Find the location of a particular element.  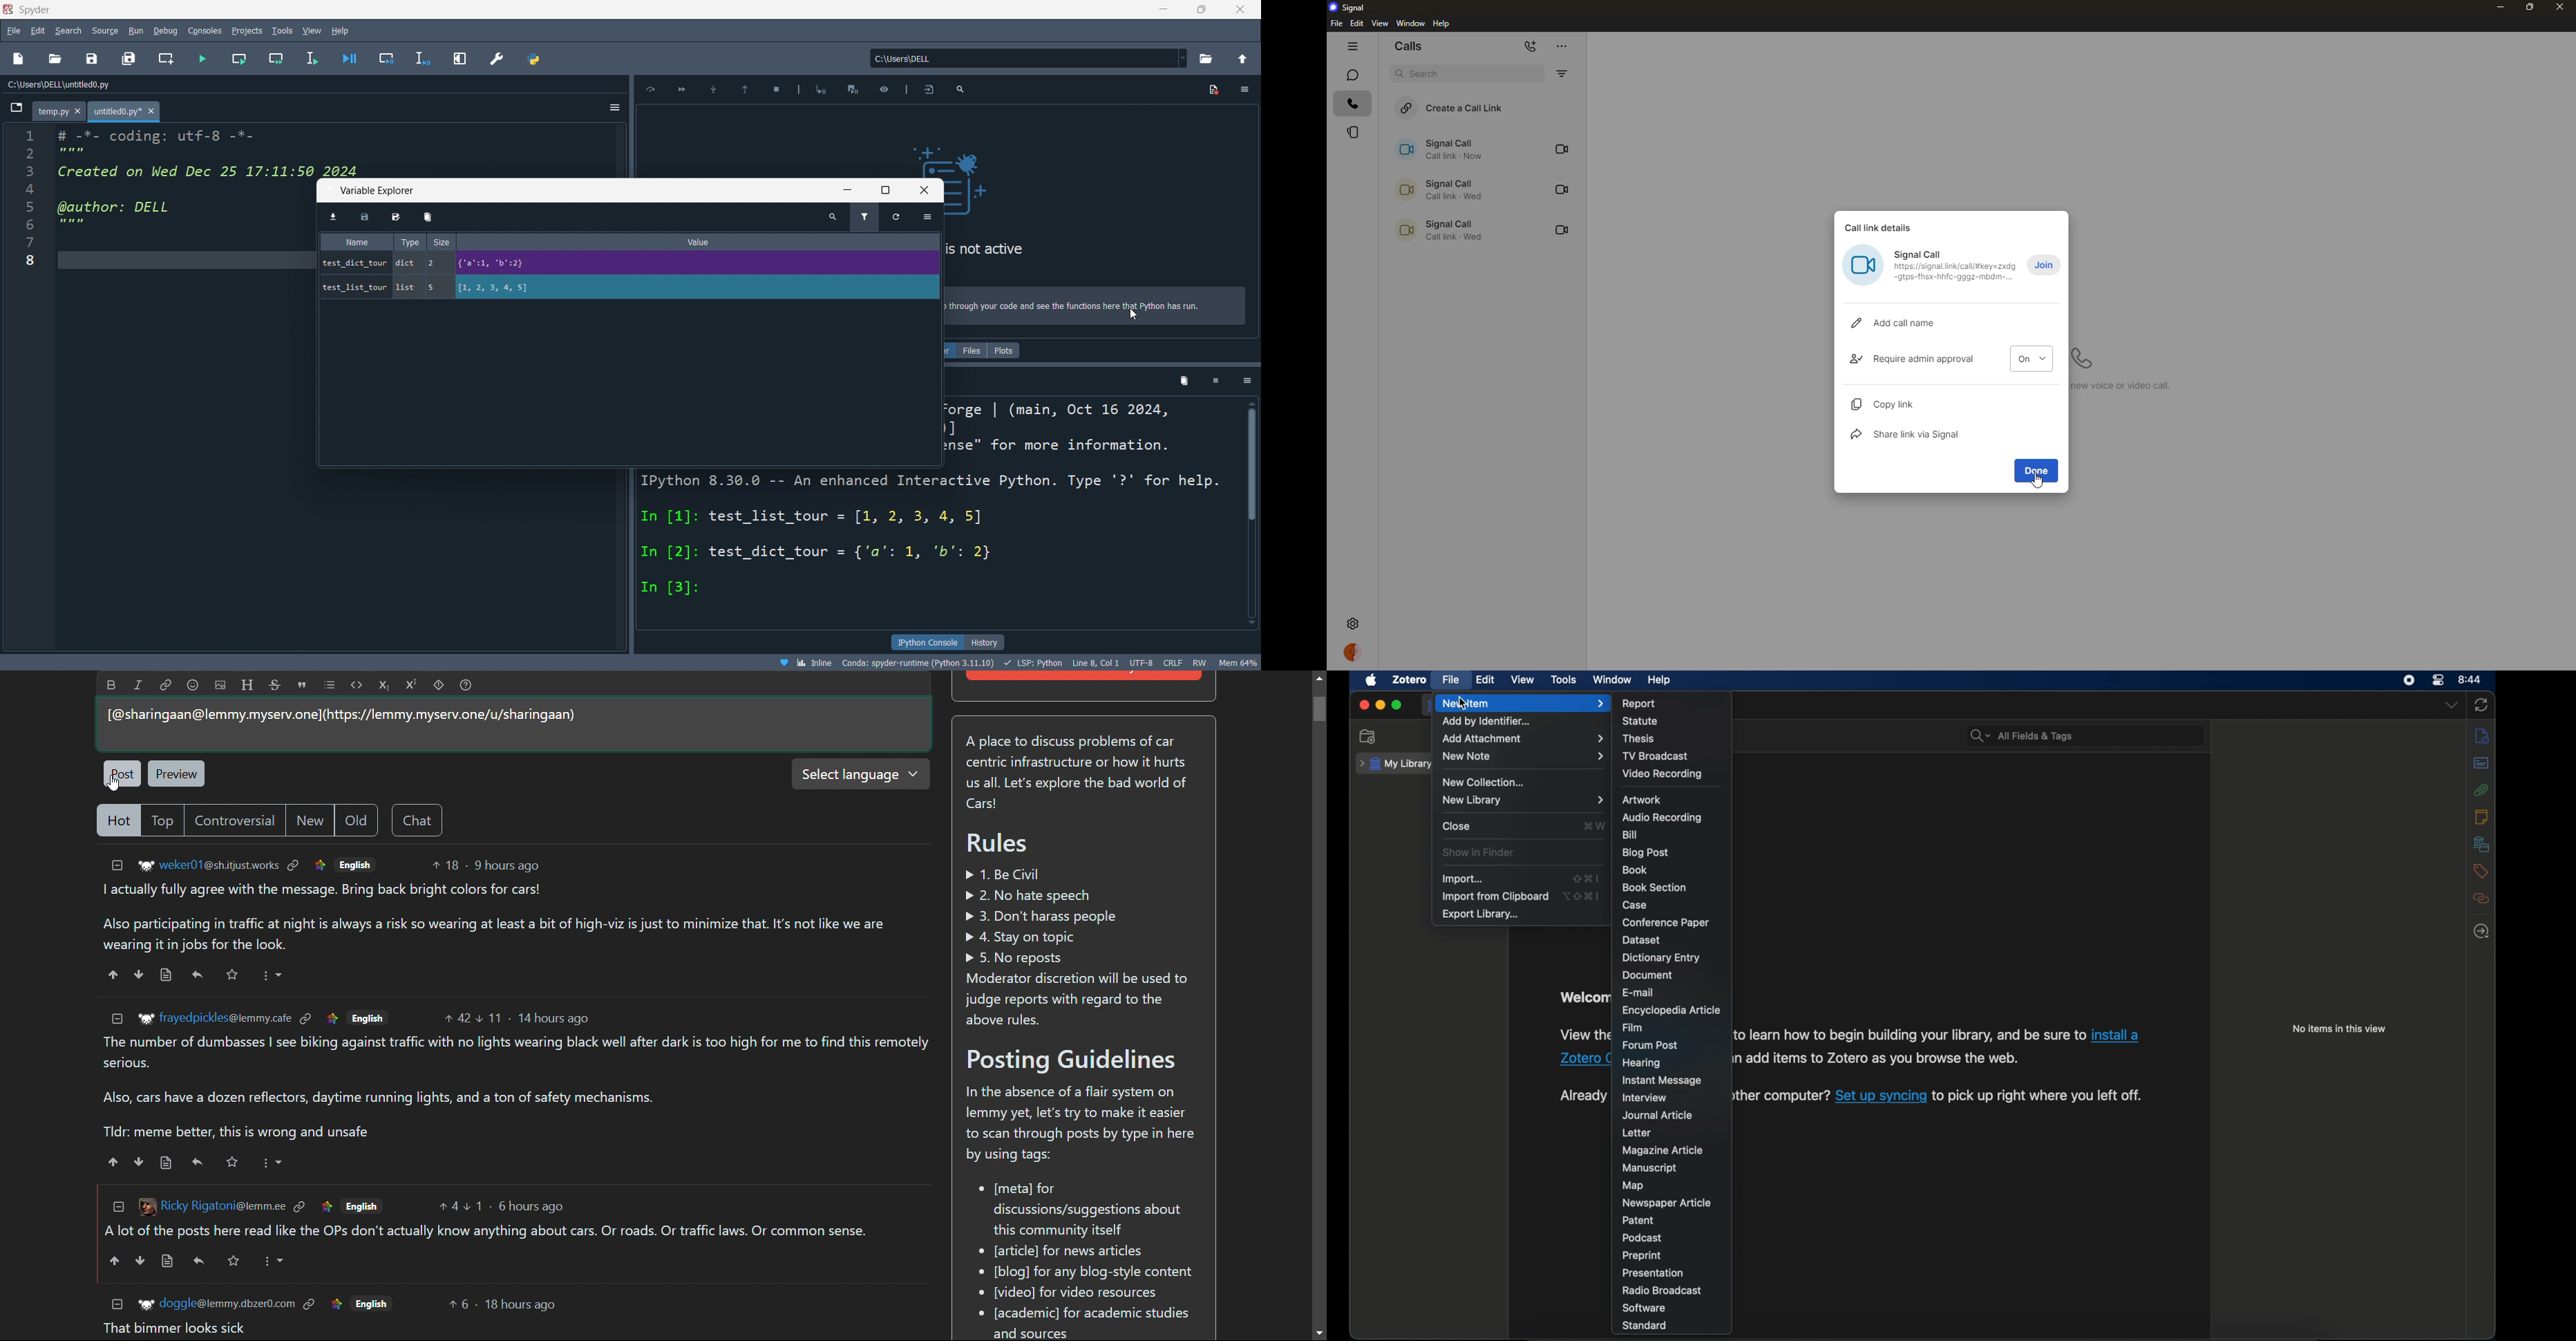

call link details is located at coordinates (1879, 228).